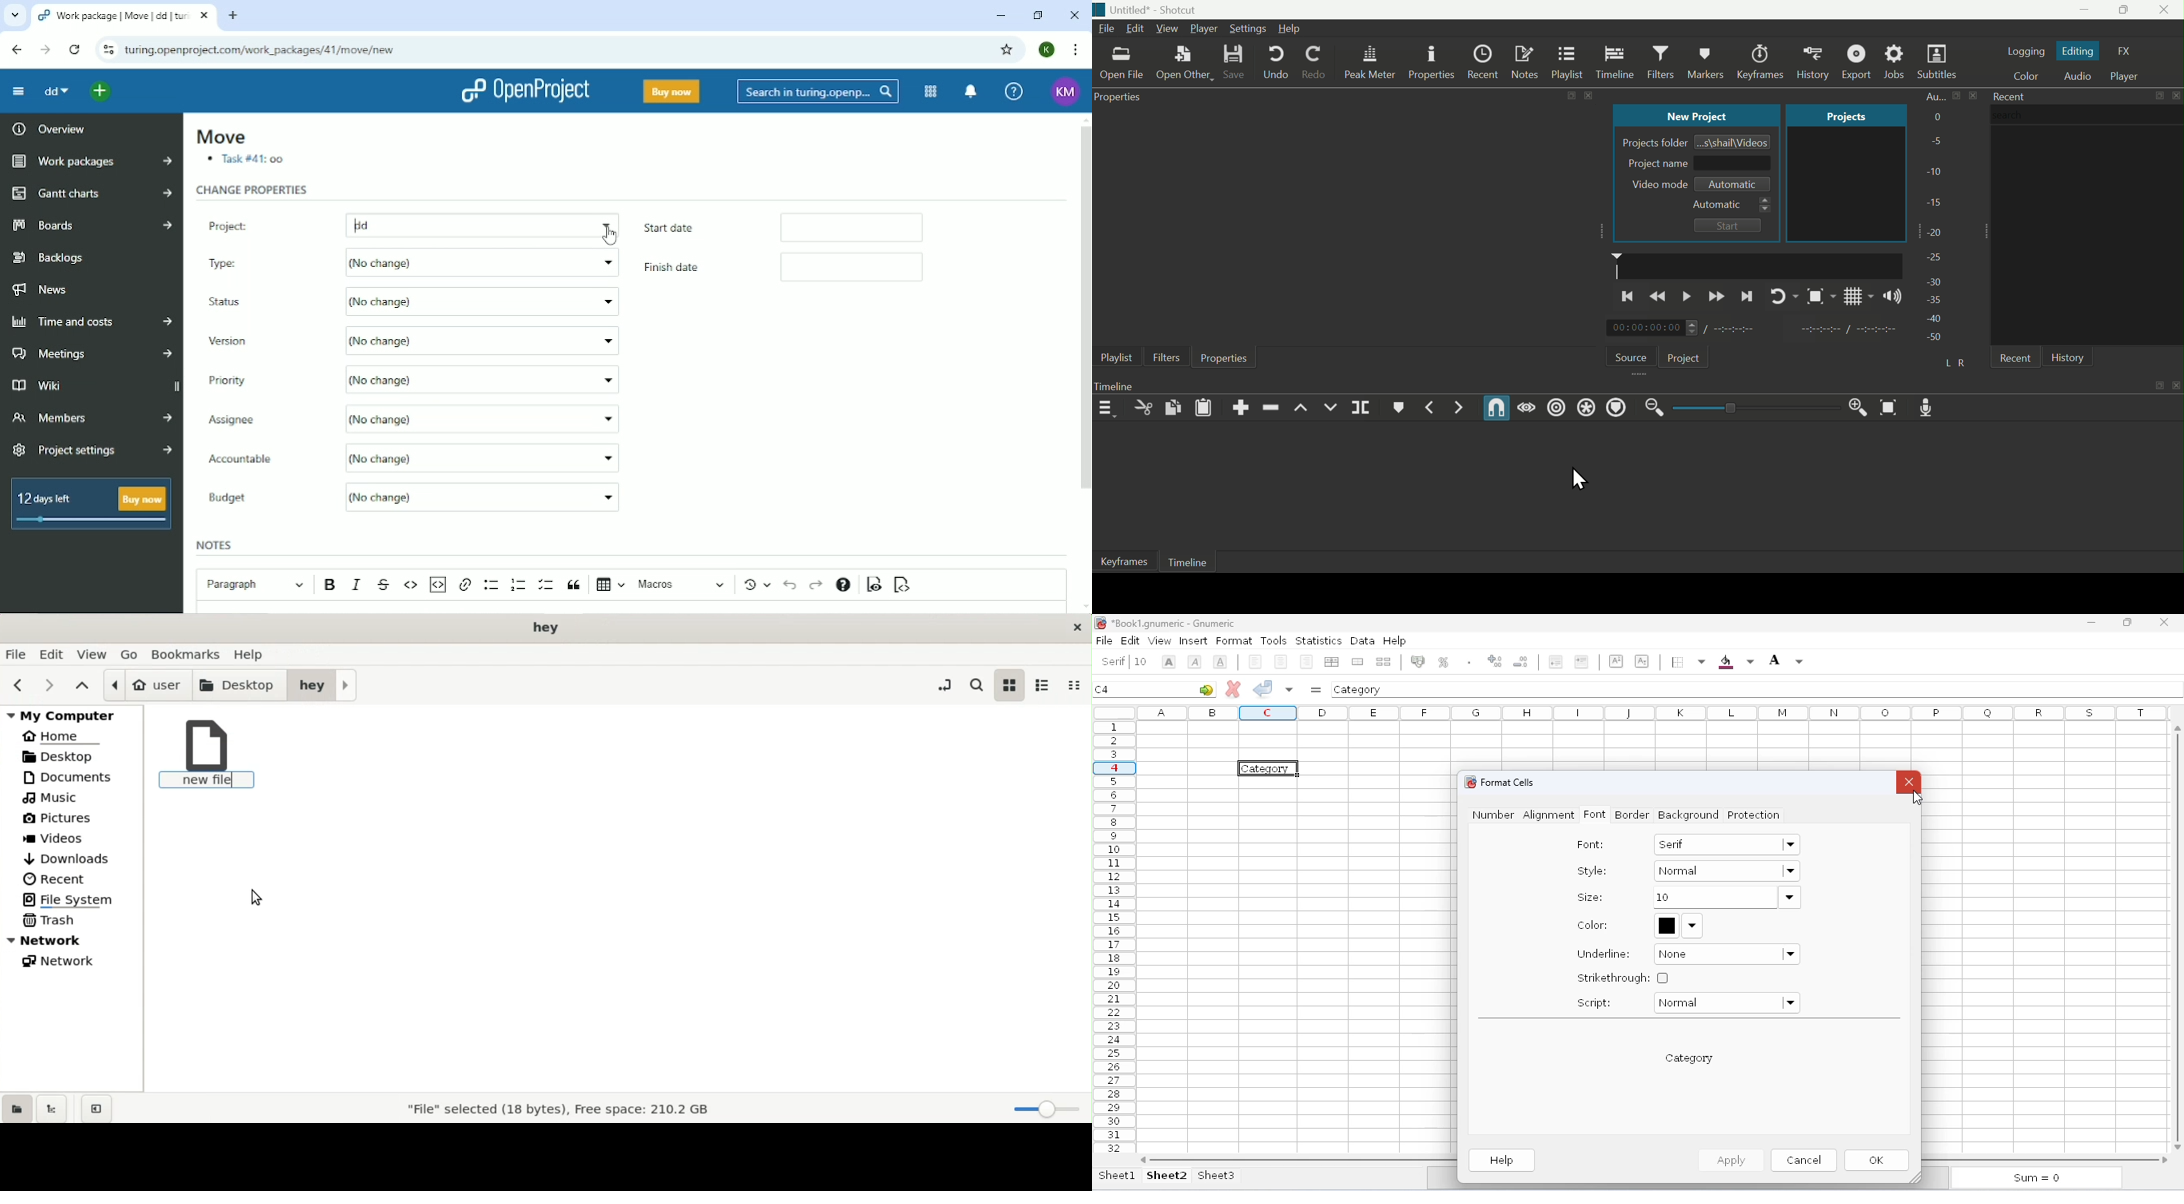  Describe the element at coordinates (1005, 49) in the screenshot. I see `Bookmark this tab` at that location.